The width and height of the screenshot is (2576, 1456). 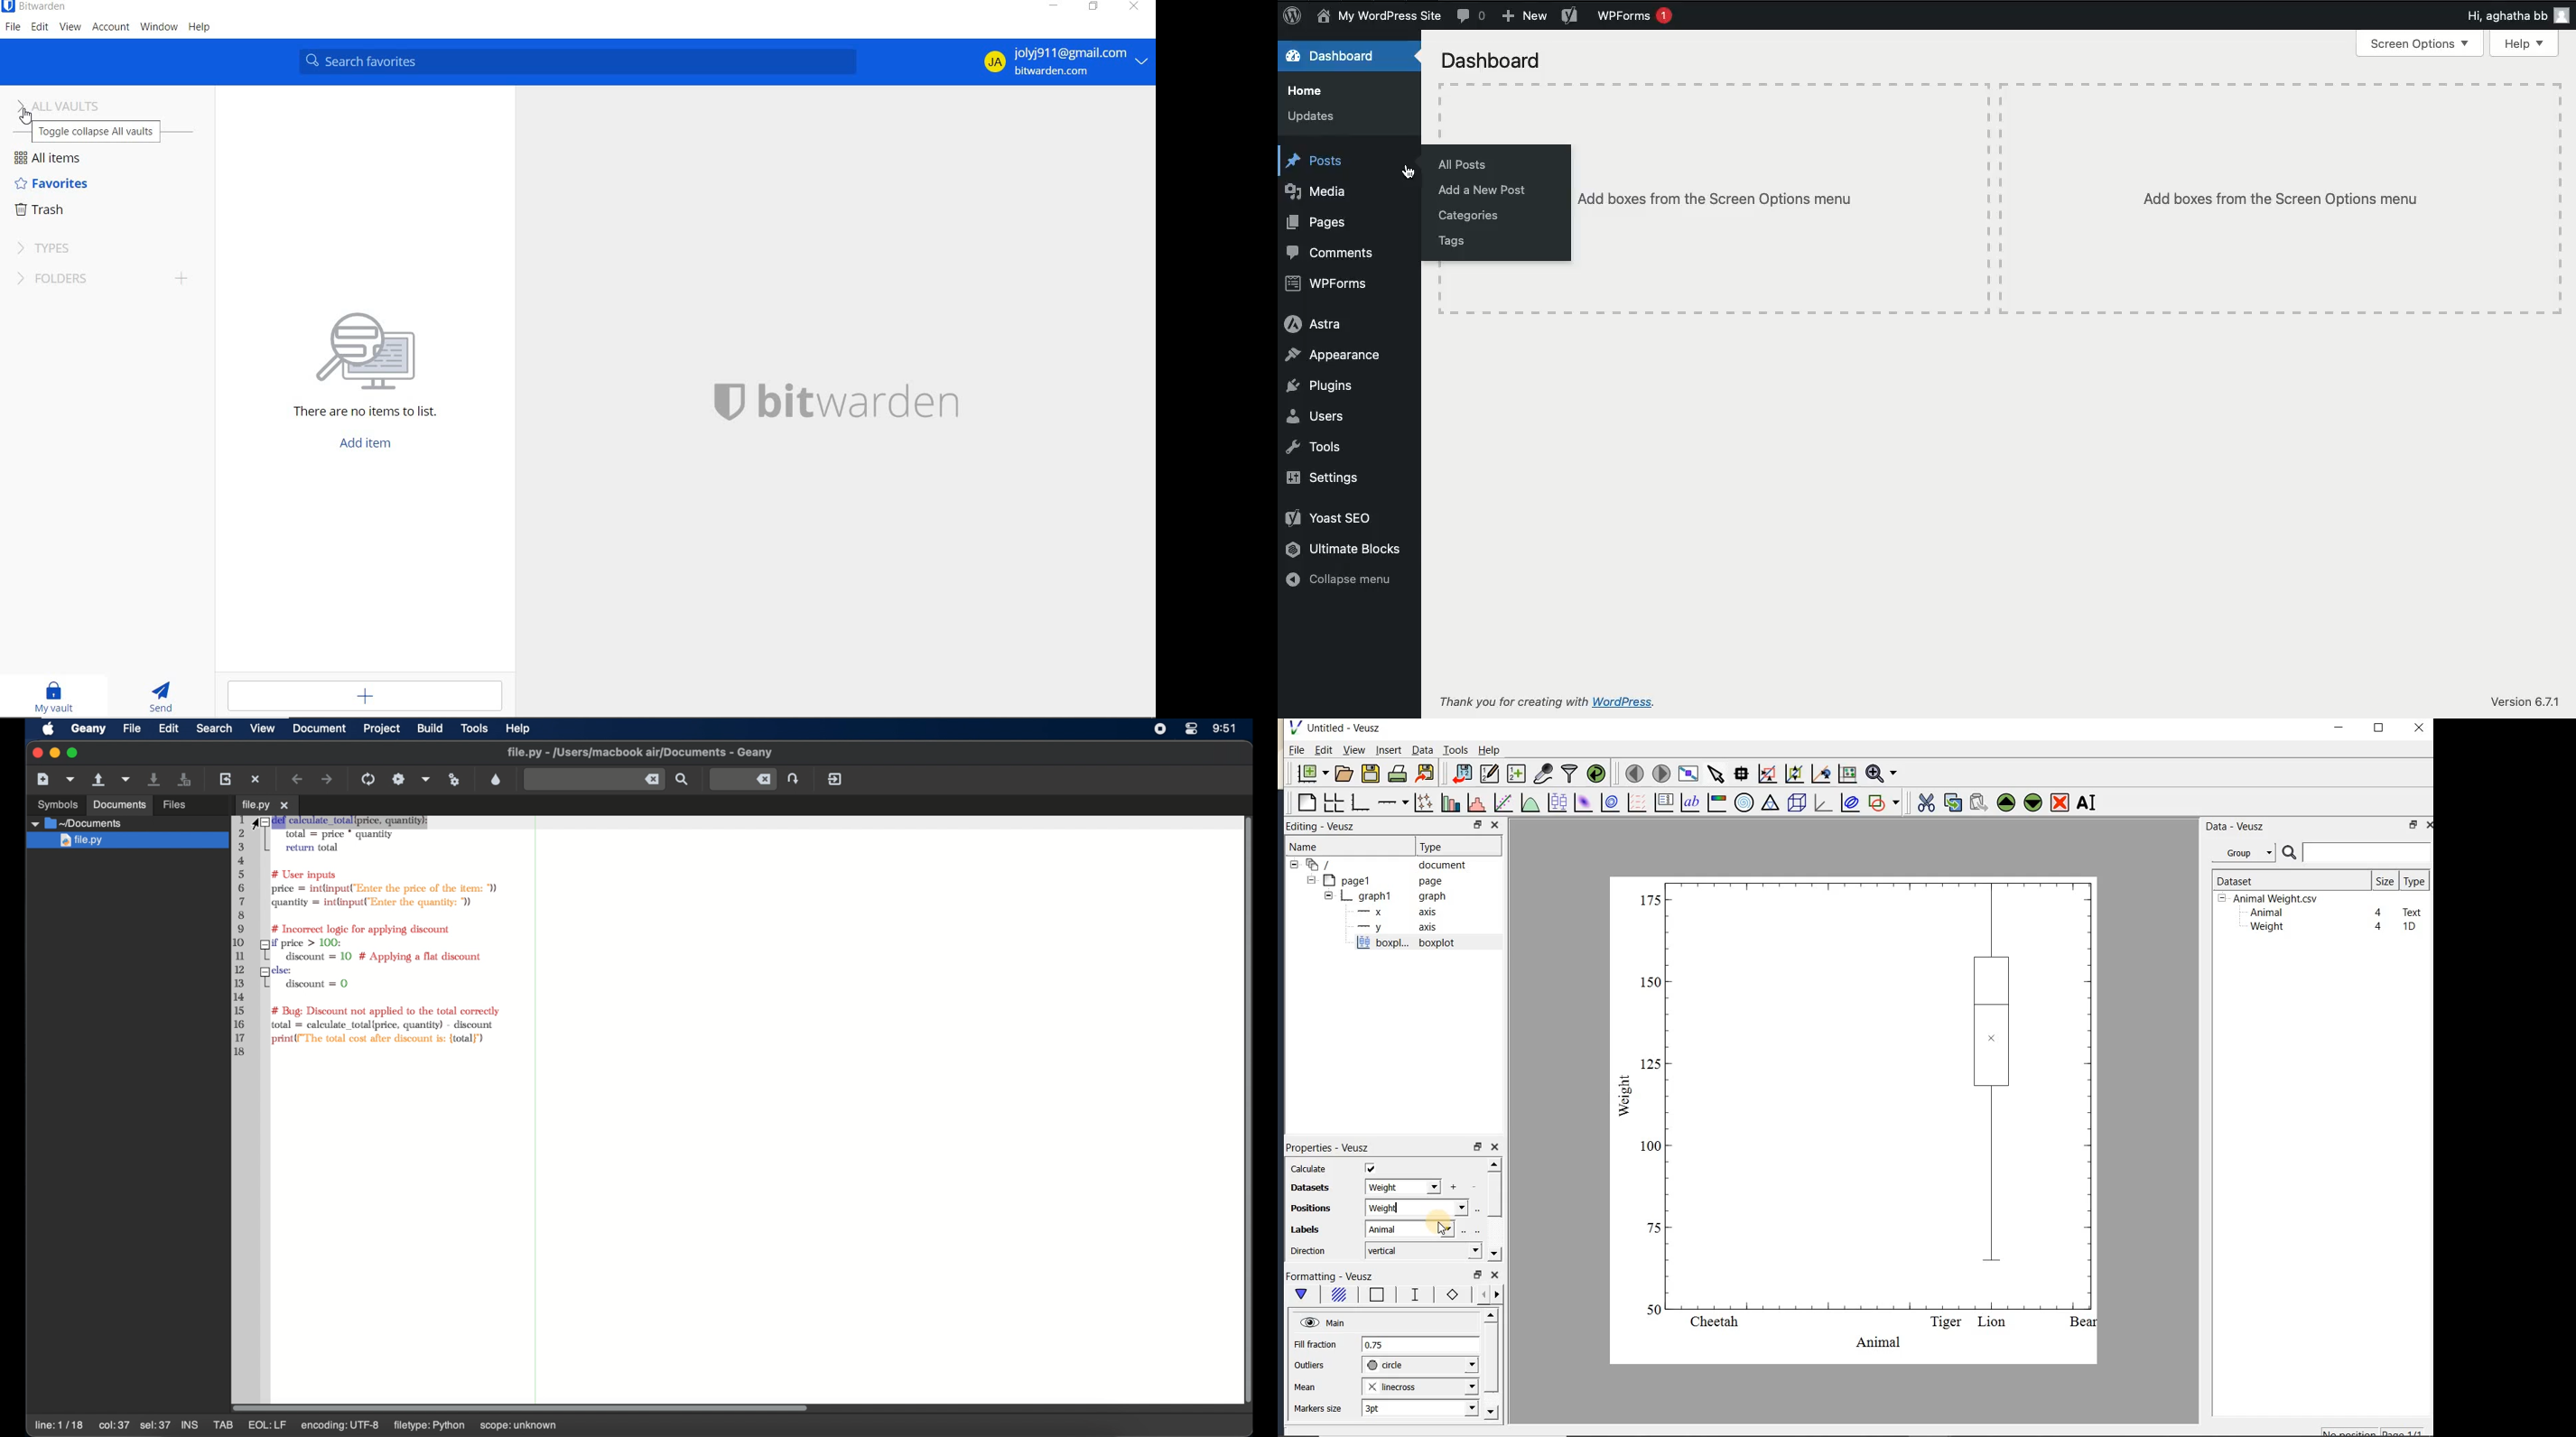 I want to click on Weight, so click(x=2266, y=928).